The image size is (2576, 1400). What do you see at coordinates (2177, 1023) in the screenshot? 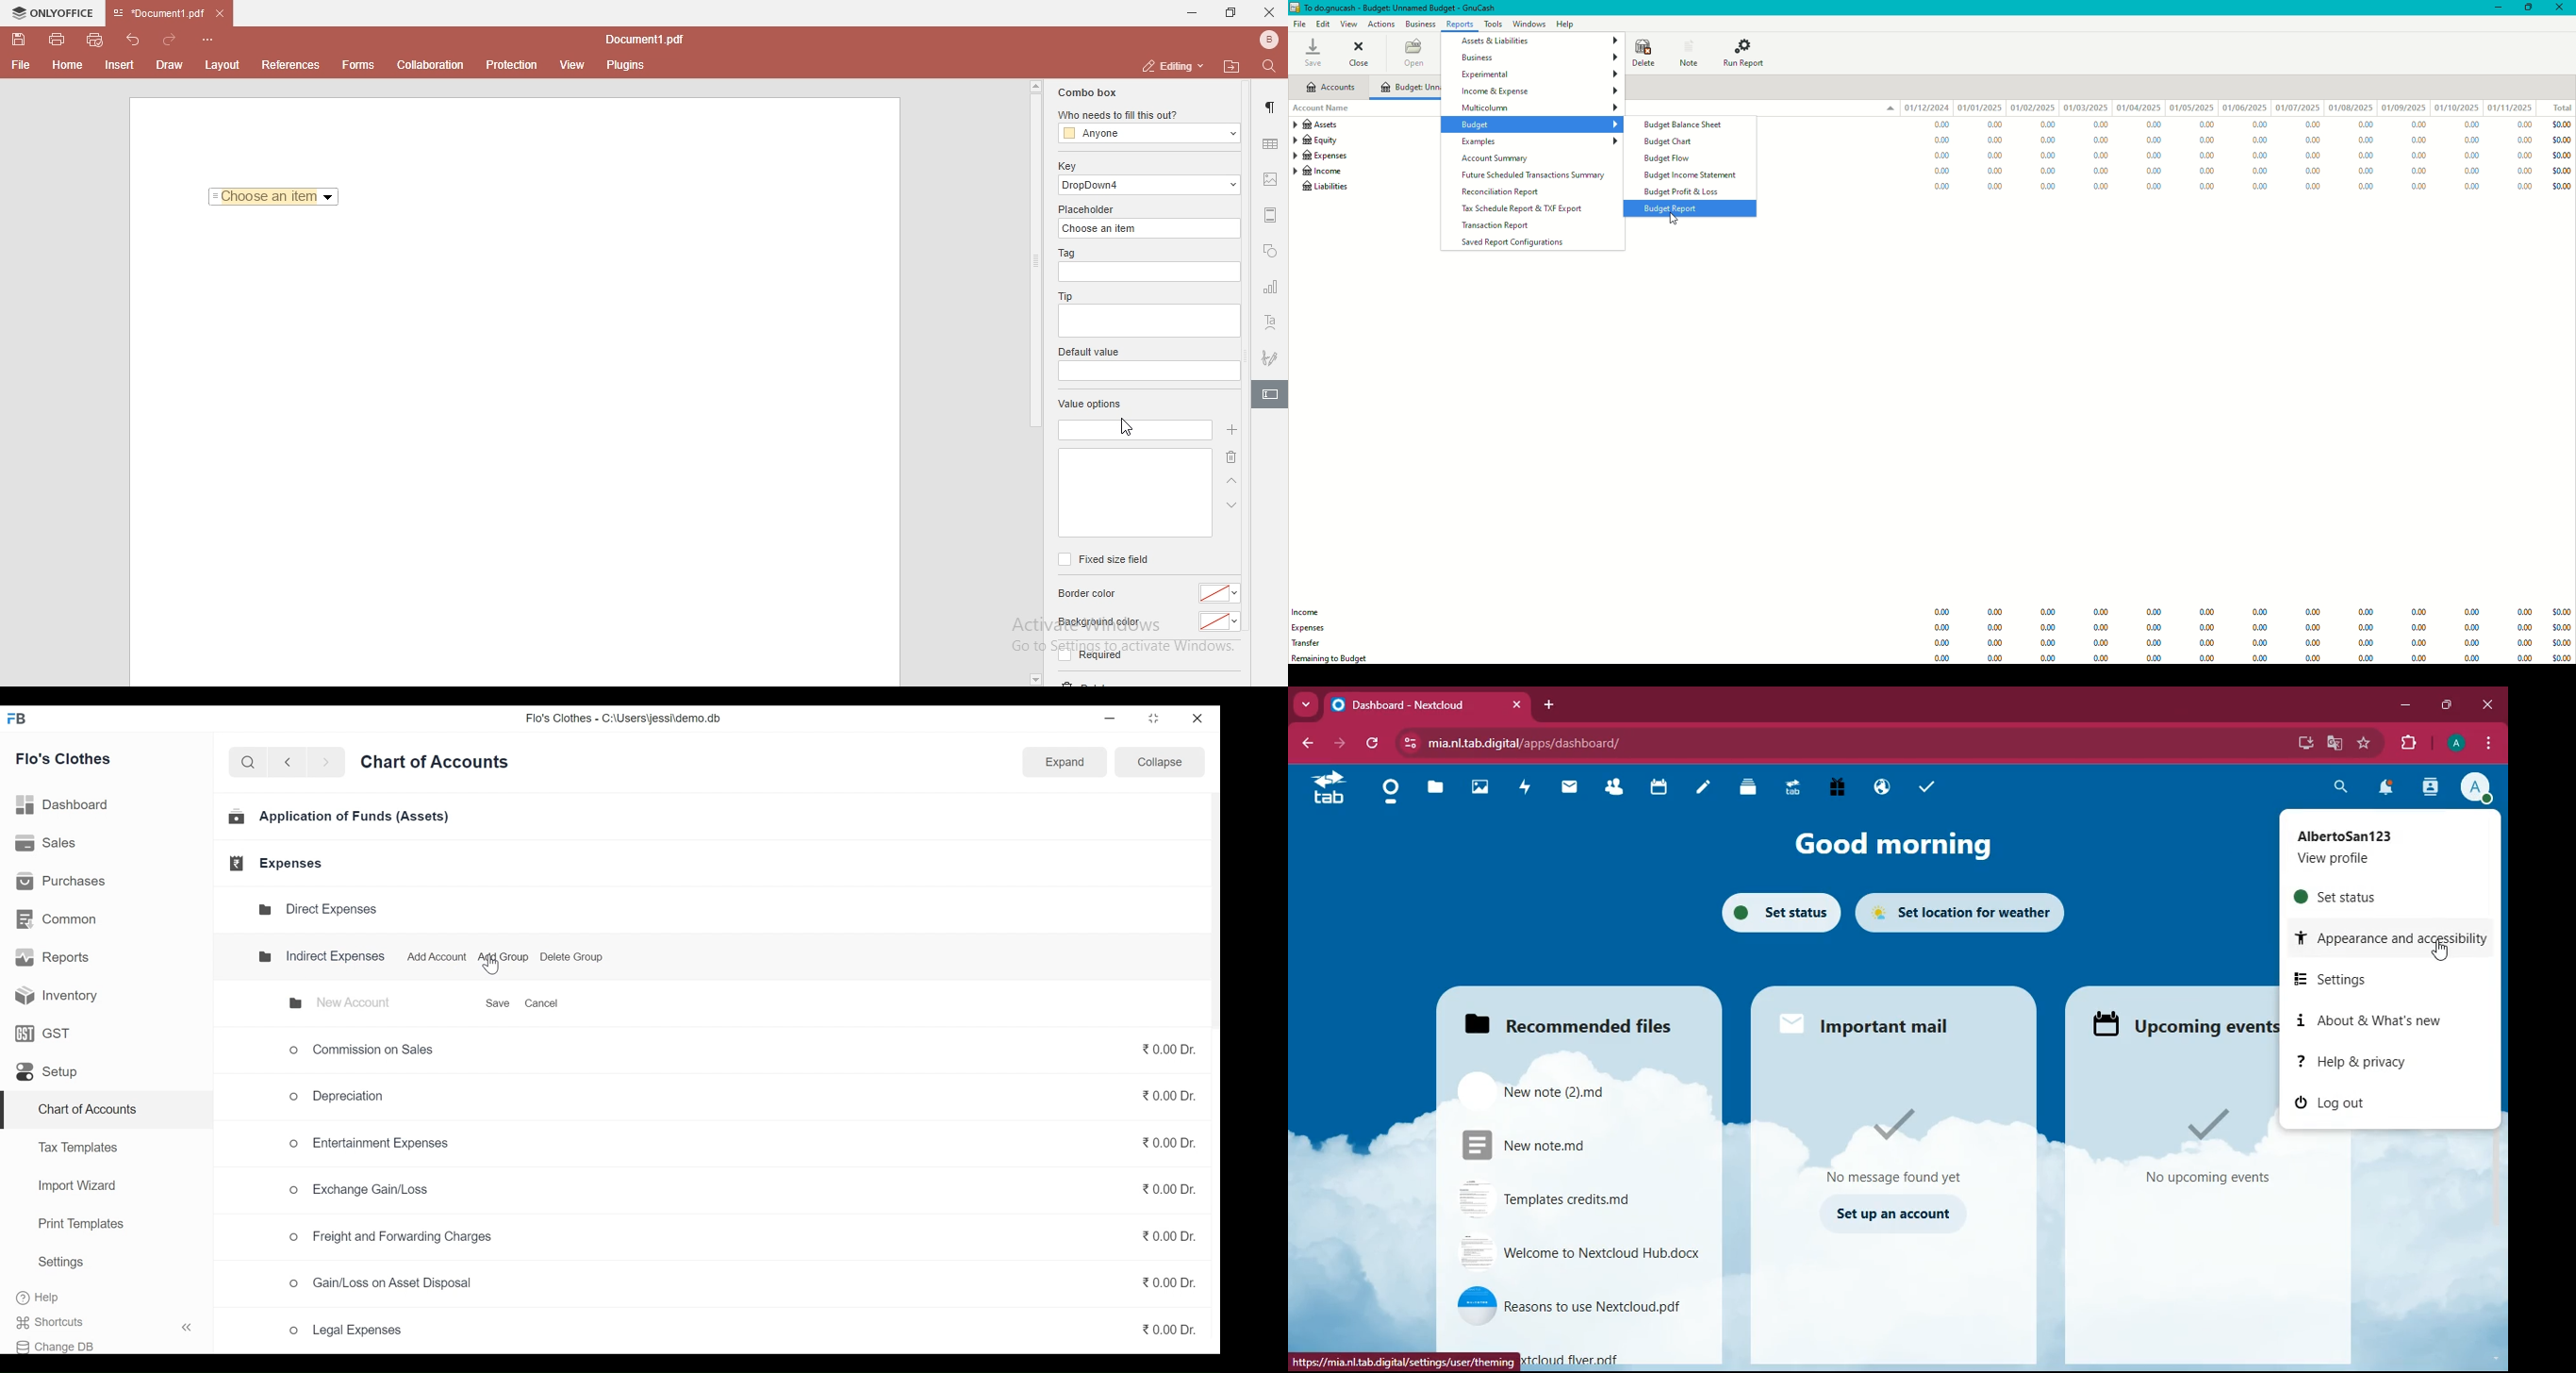
I see `upcoming events` at bounding box center [2177, 1023].